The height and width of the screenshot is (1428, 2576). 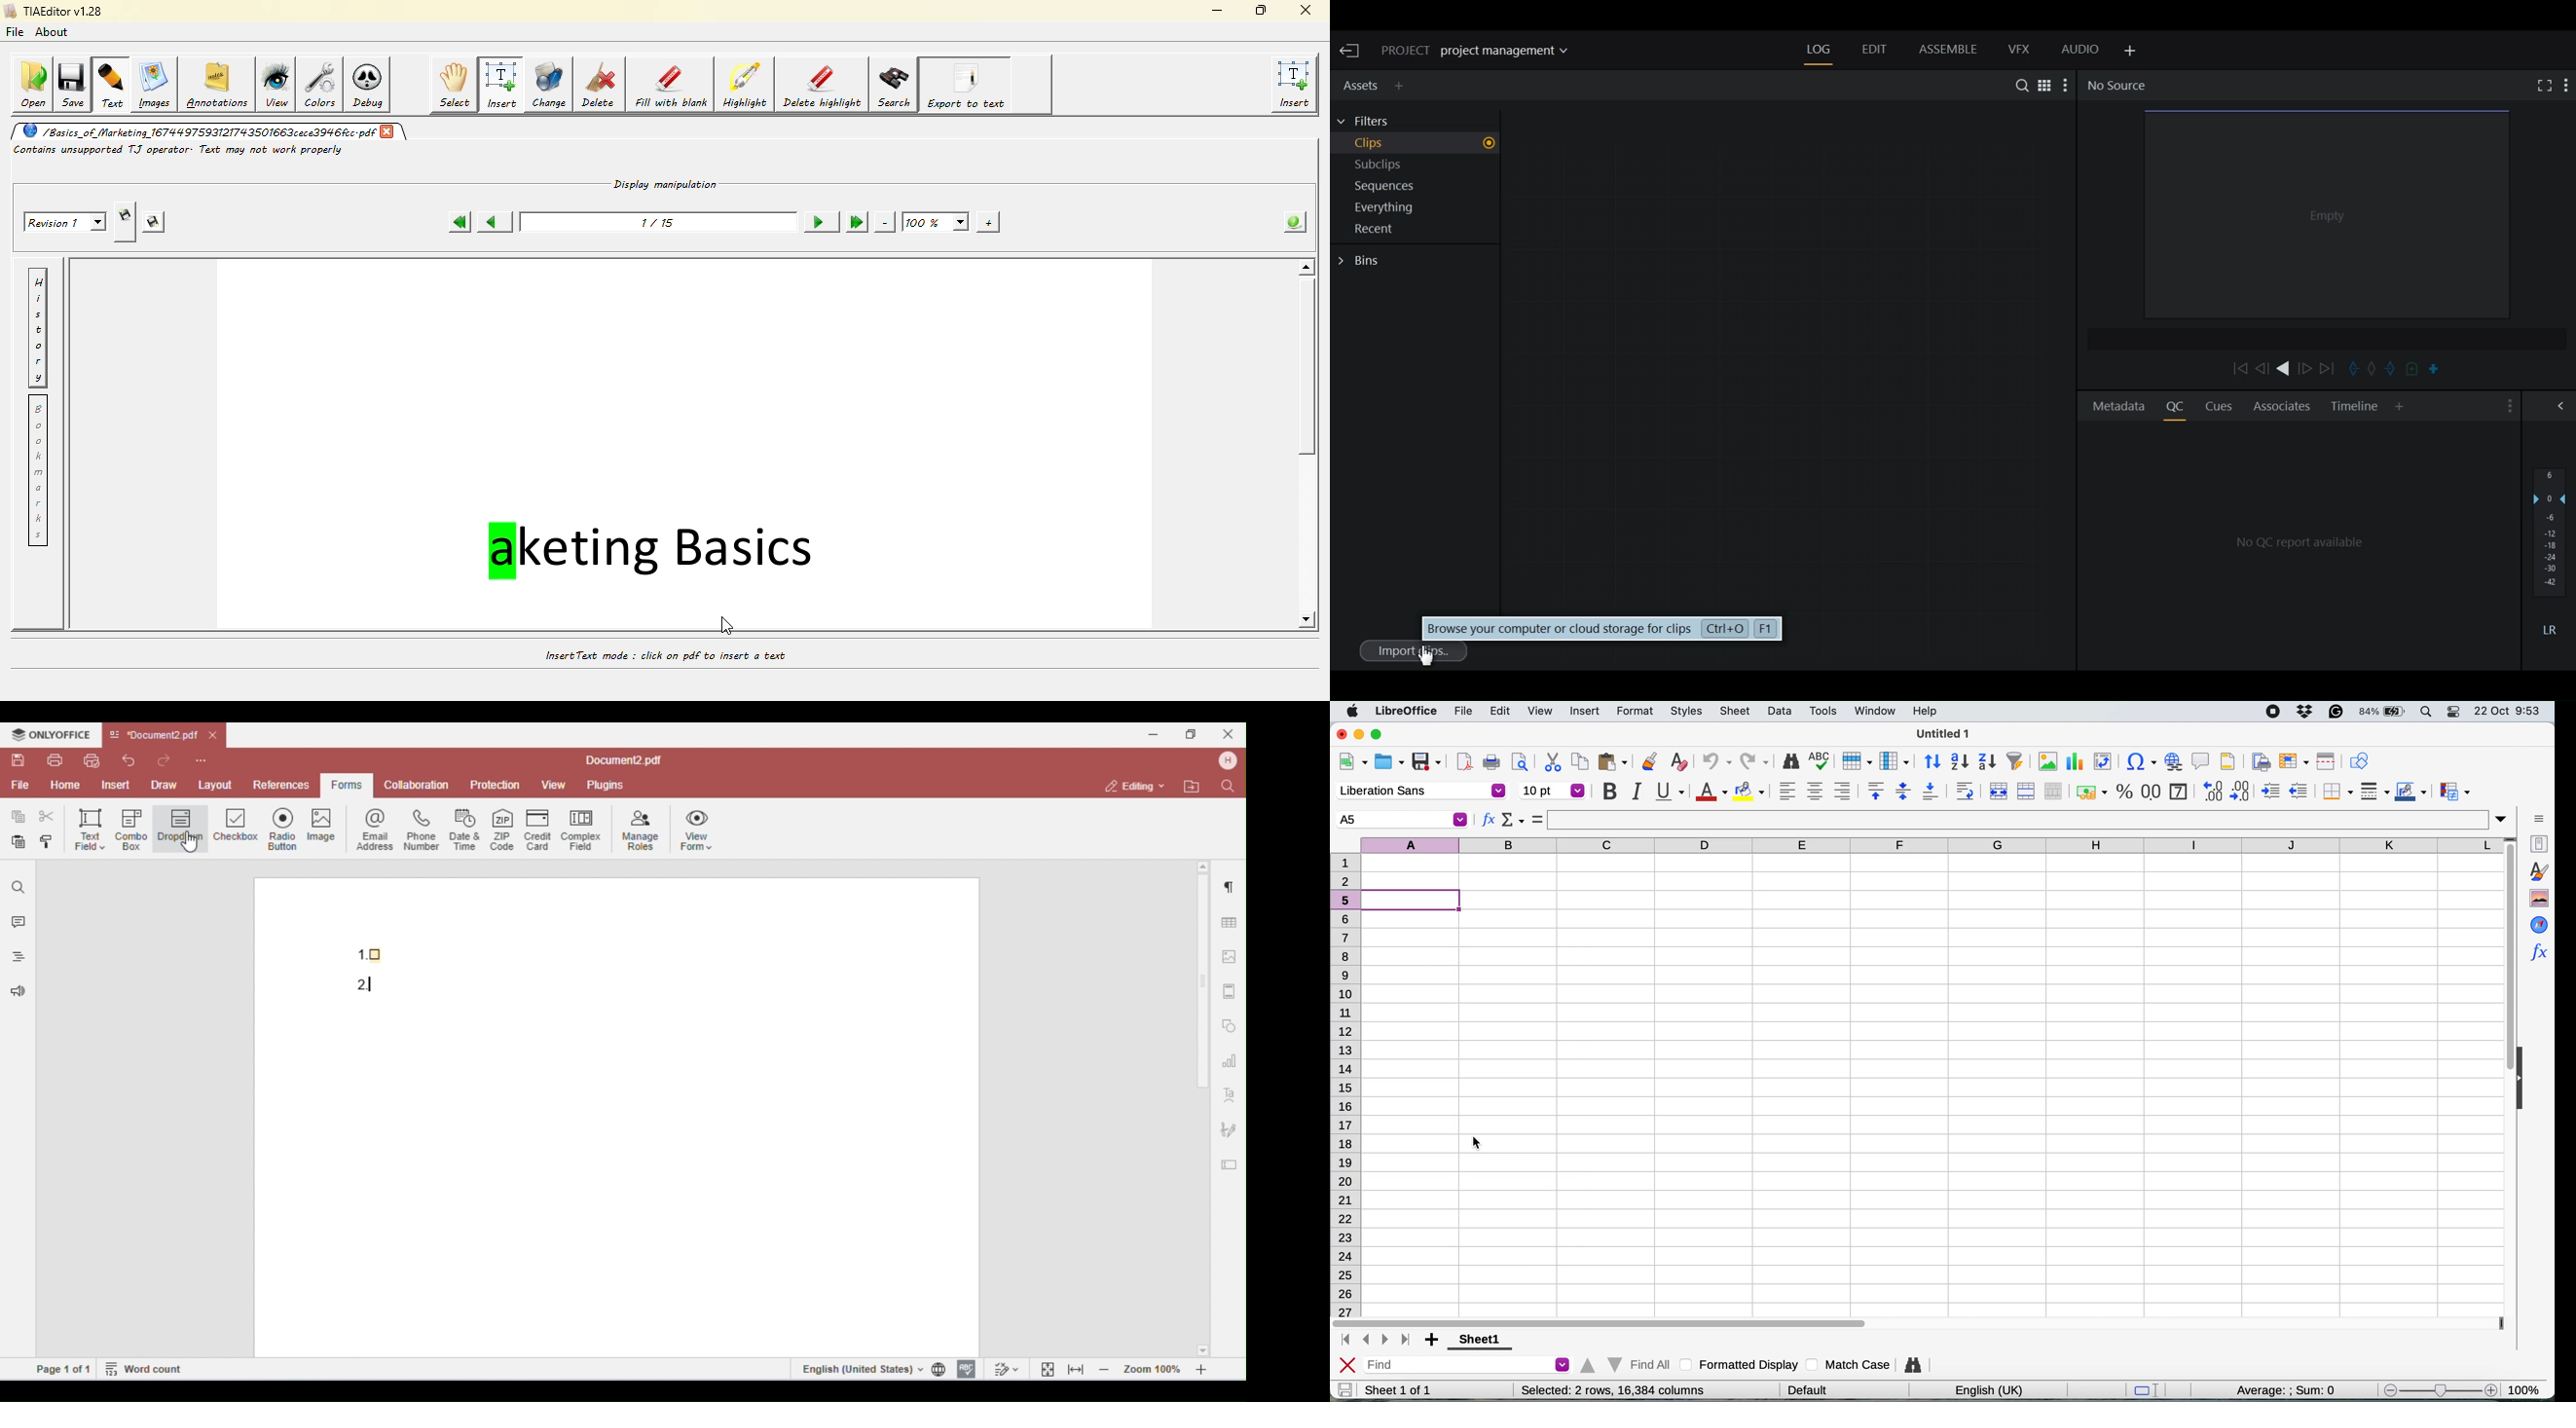 I want to click on sidebar settings, so click(x=2540, y=818).